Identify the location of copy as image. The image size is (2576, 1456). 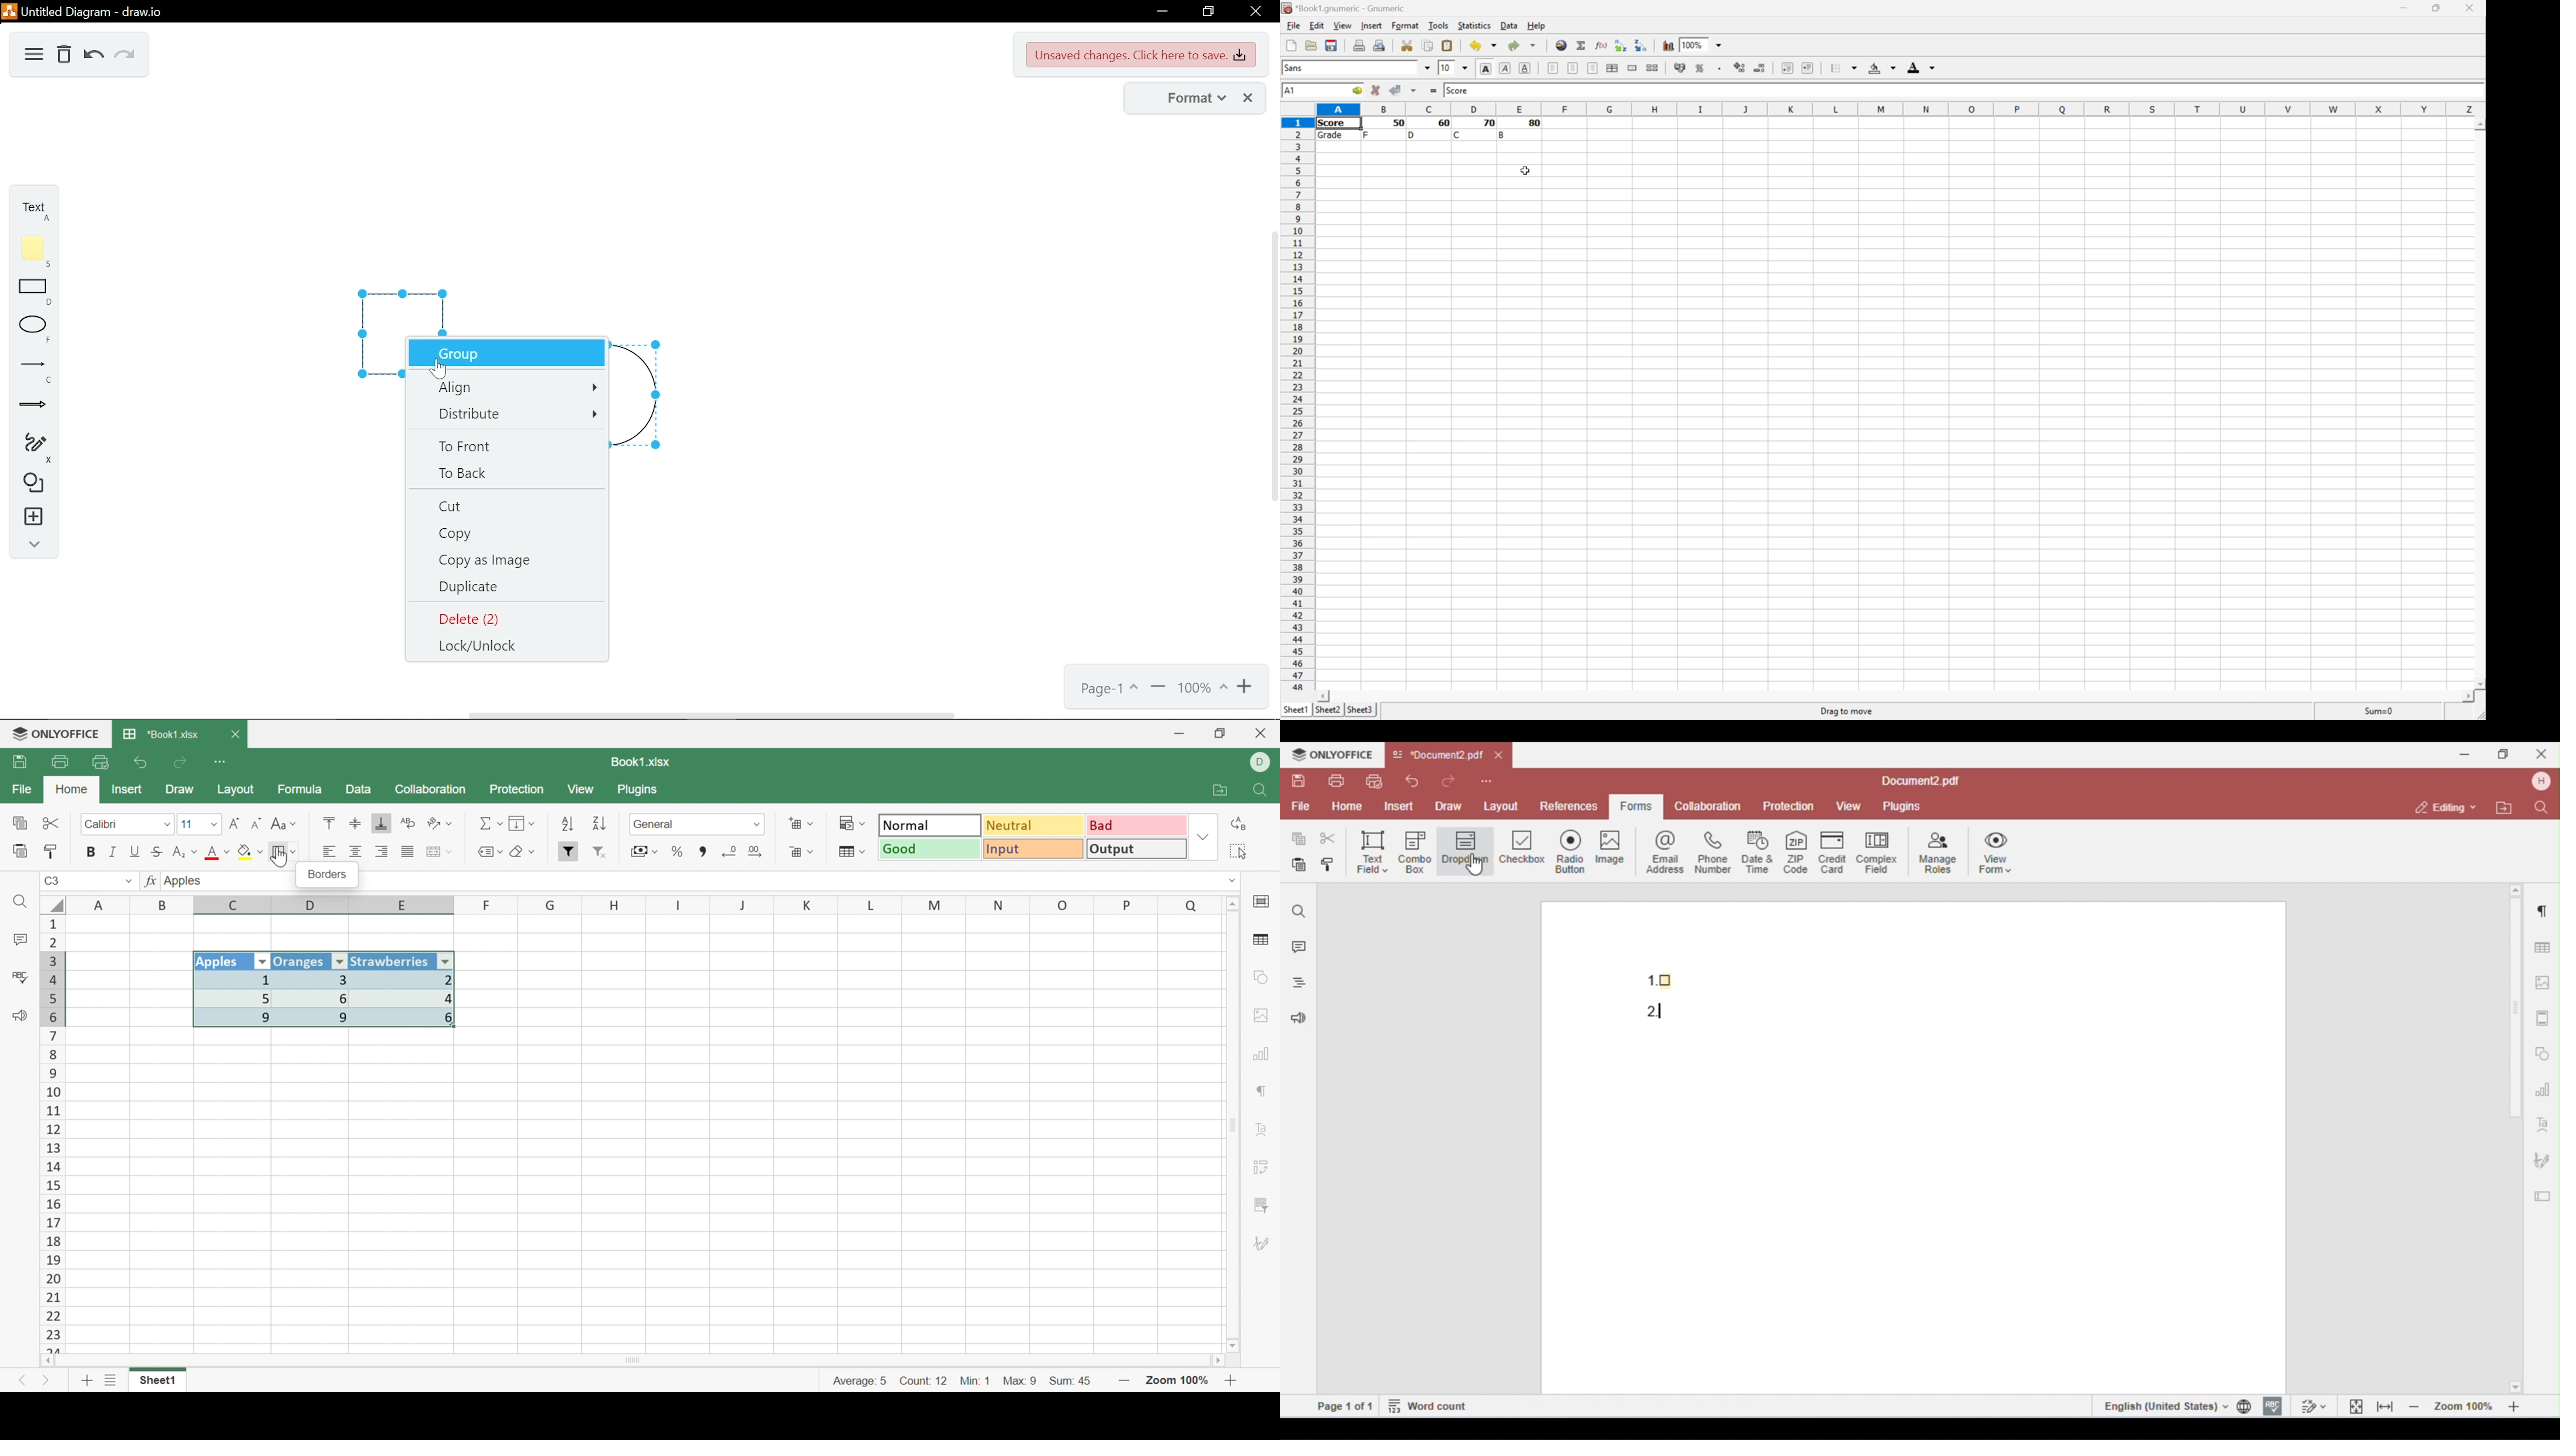
(507, 562).